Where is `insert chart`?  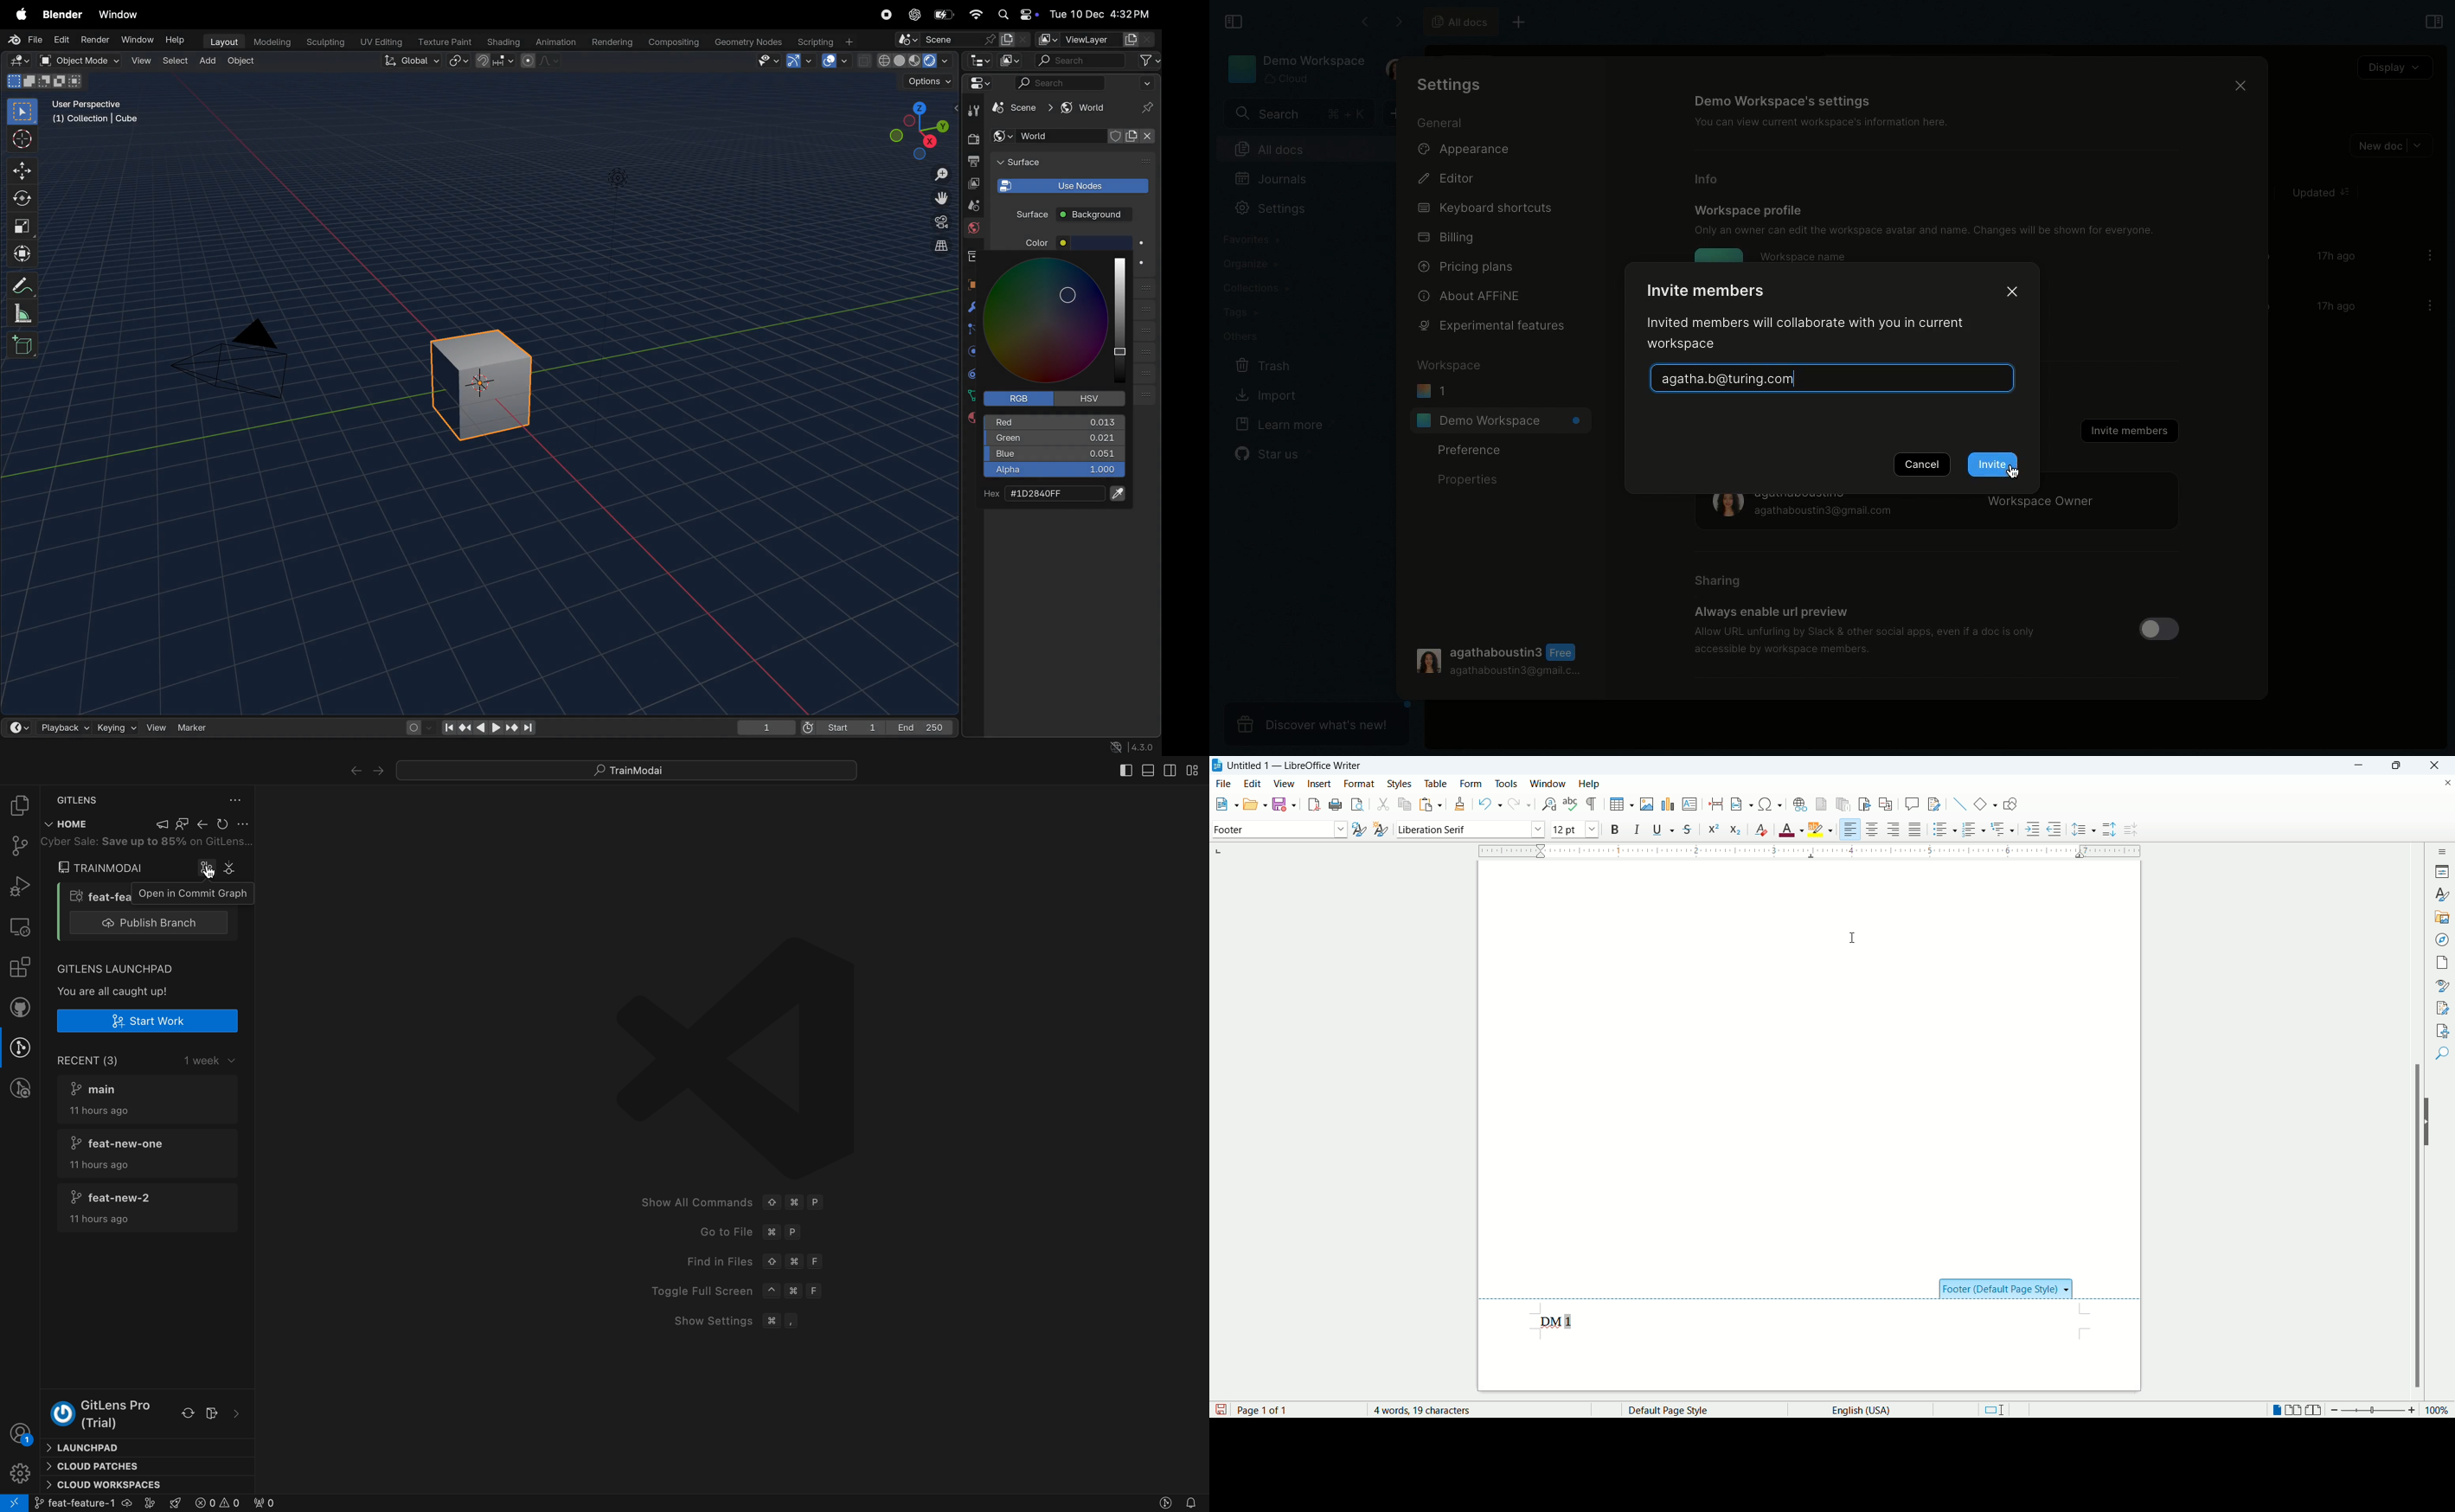 insert chart is located at coordinates (1667, 803).